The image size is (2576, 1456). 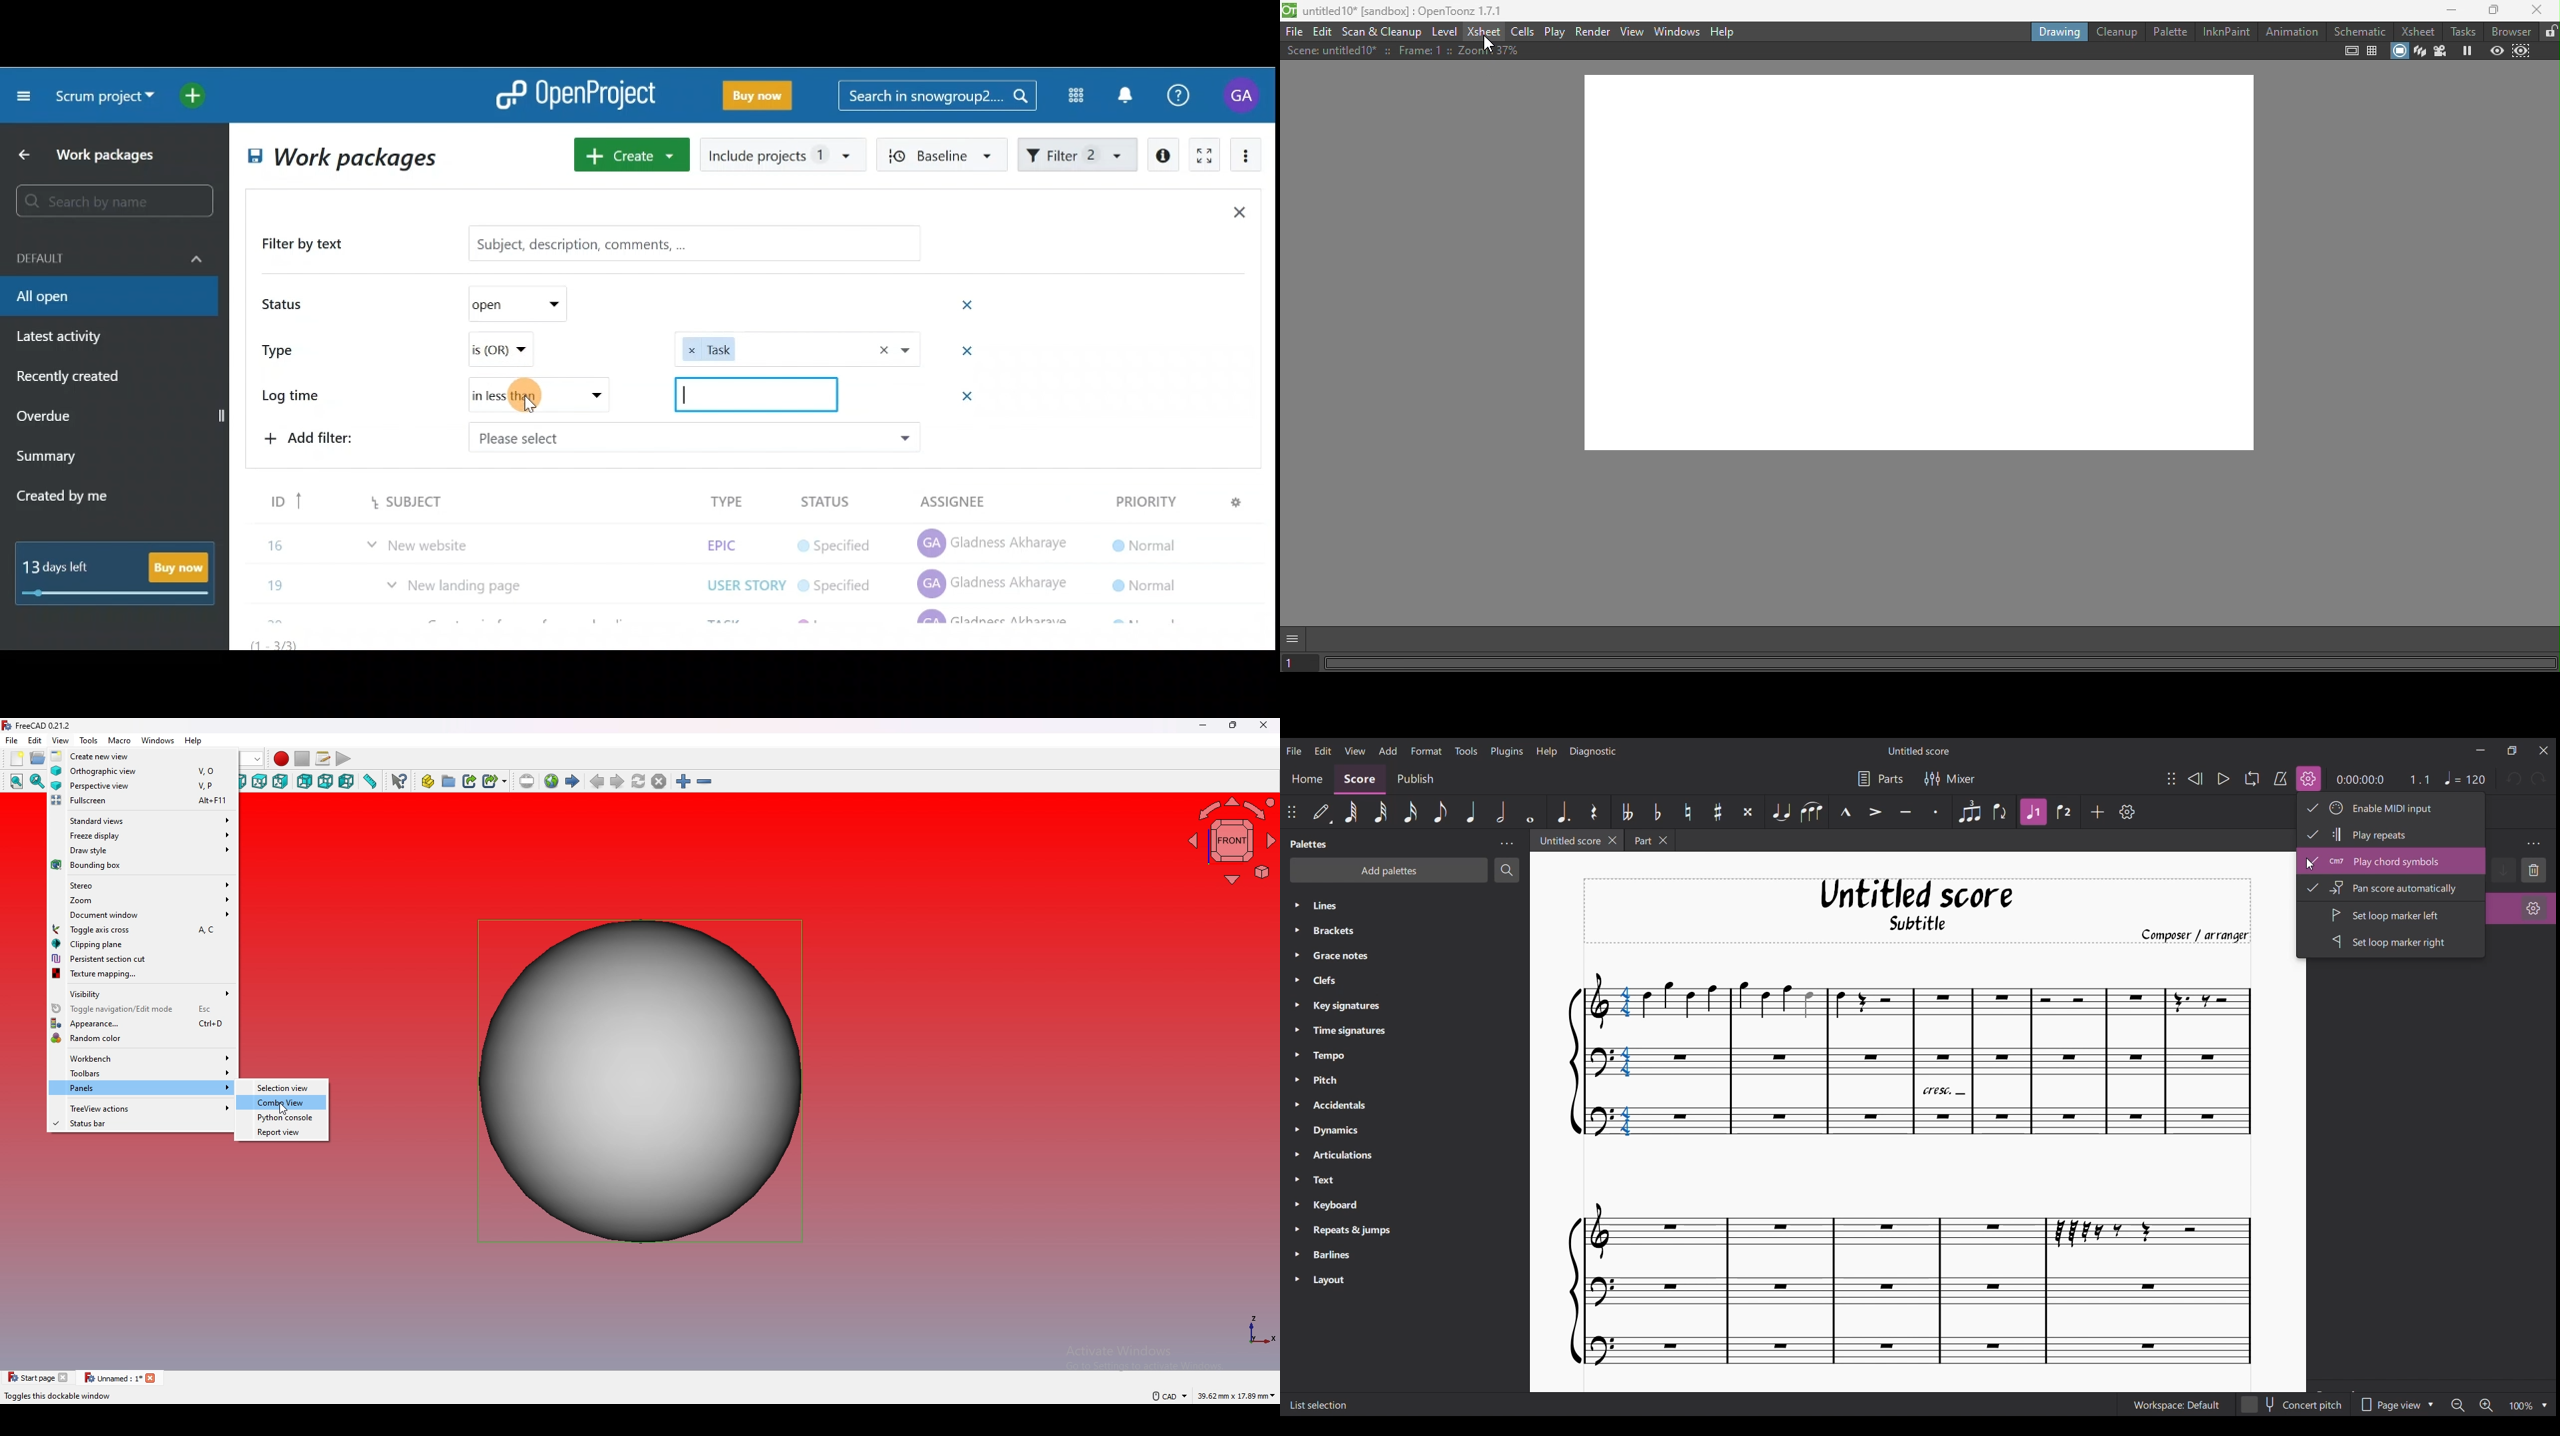 What do you see at coordinates (36, 740) in the screenshot?
I see `edit` at bounding box center [36, 740].